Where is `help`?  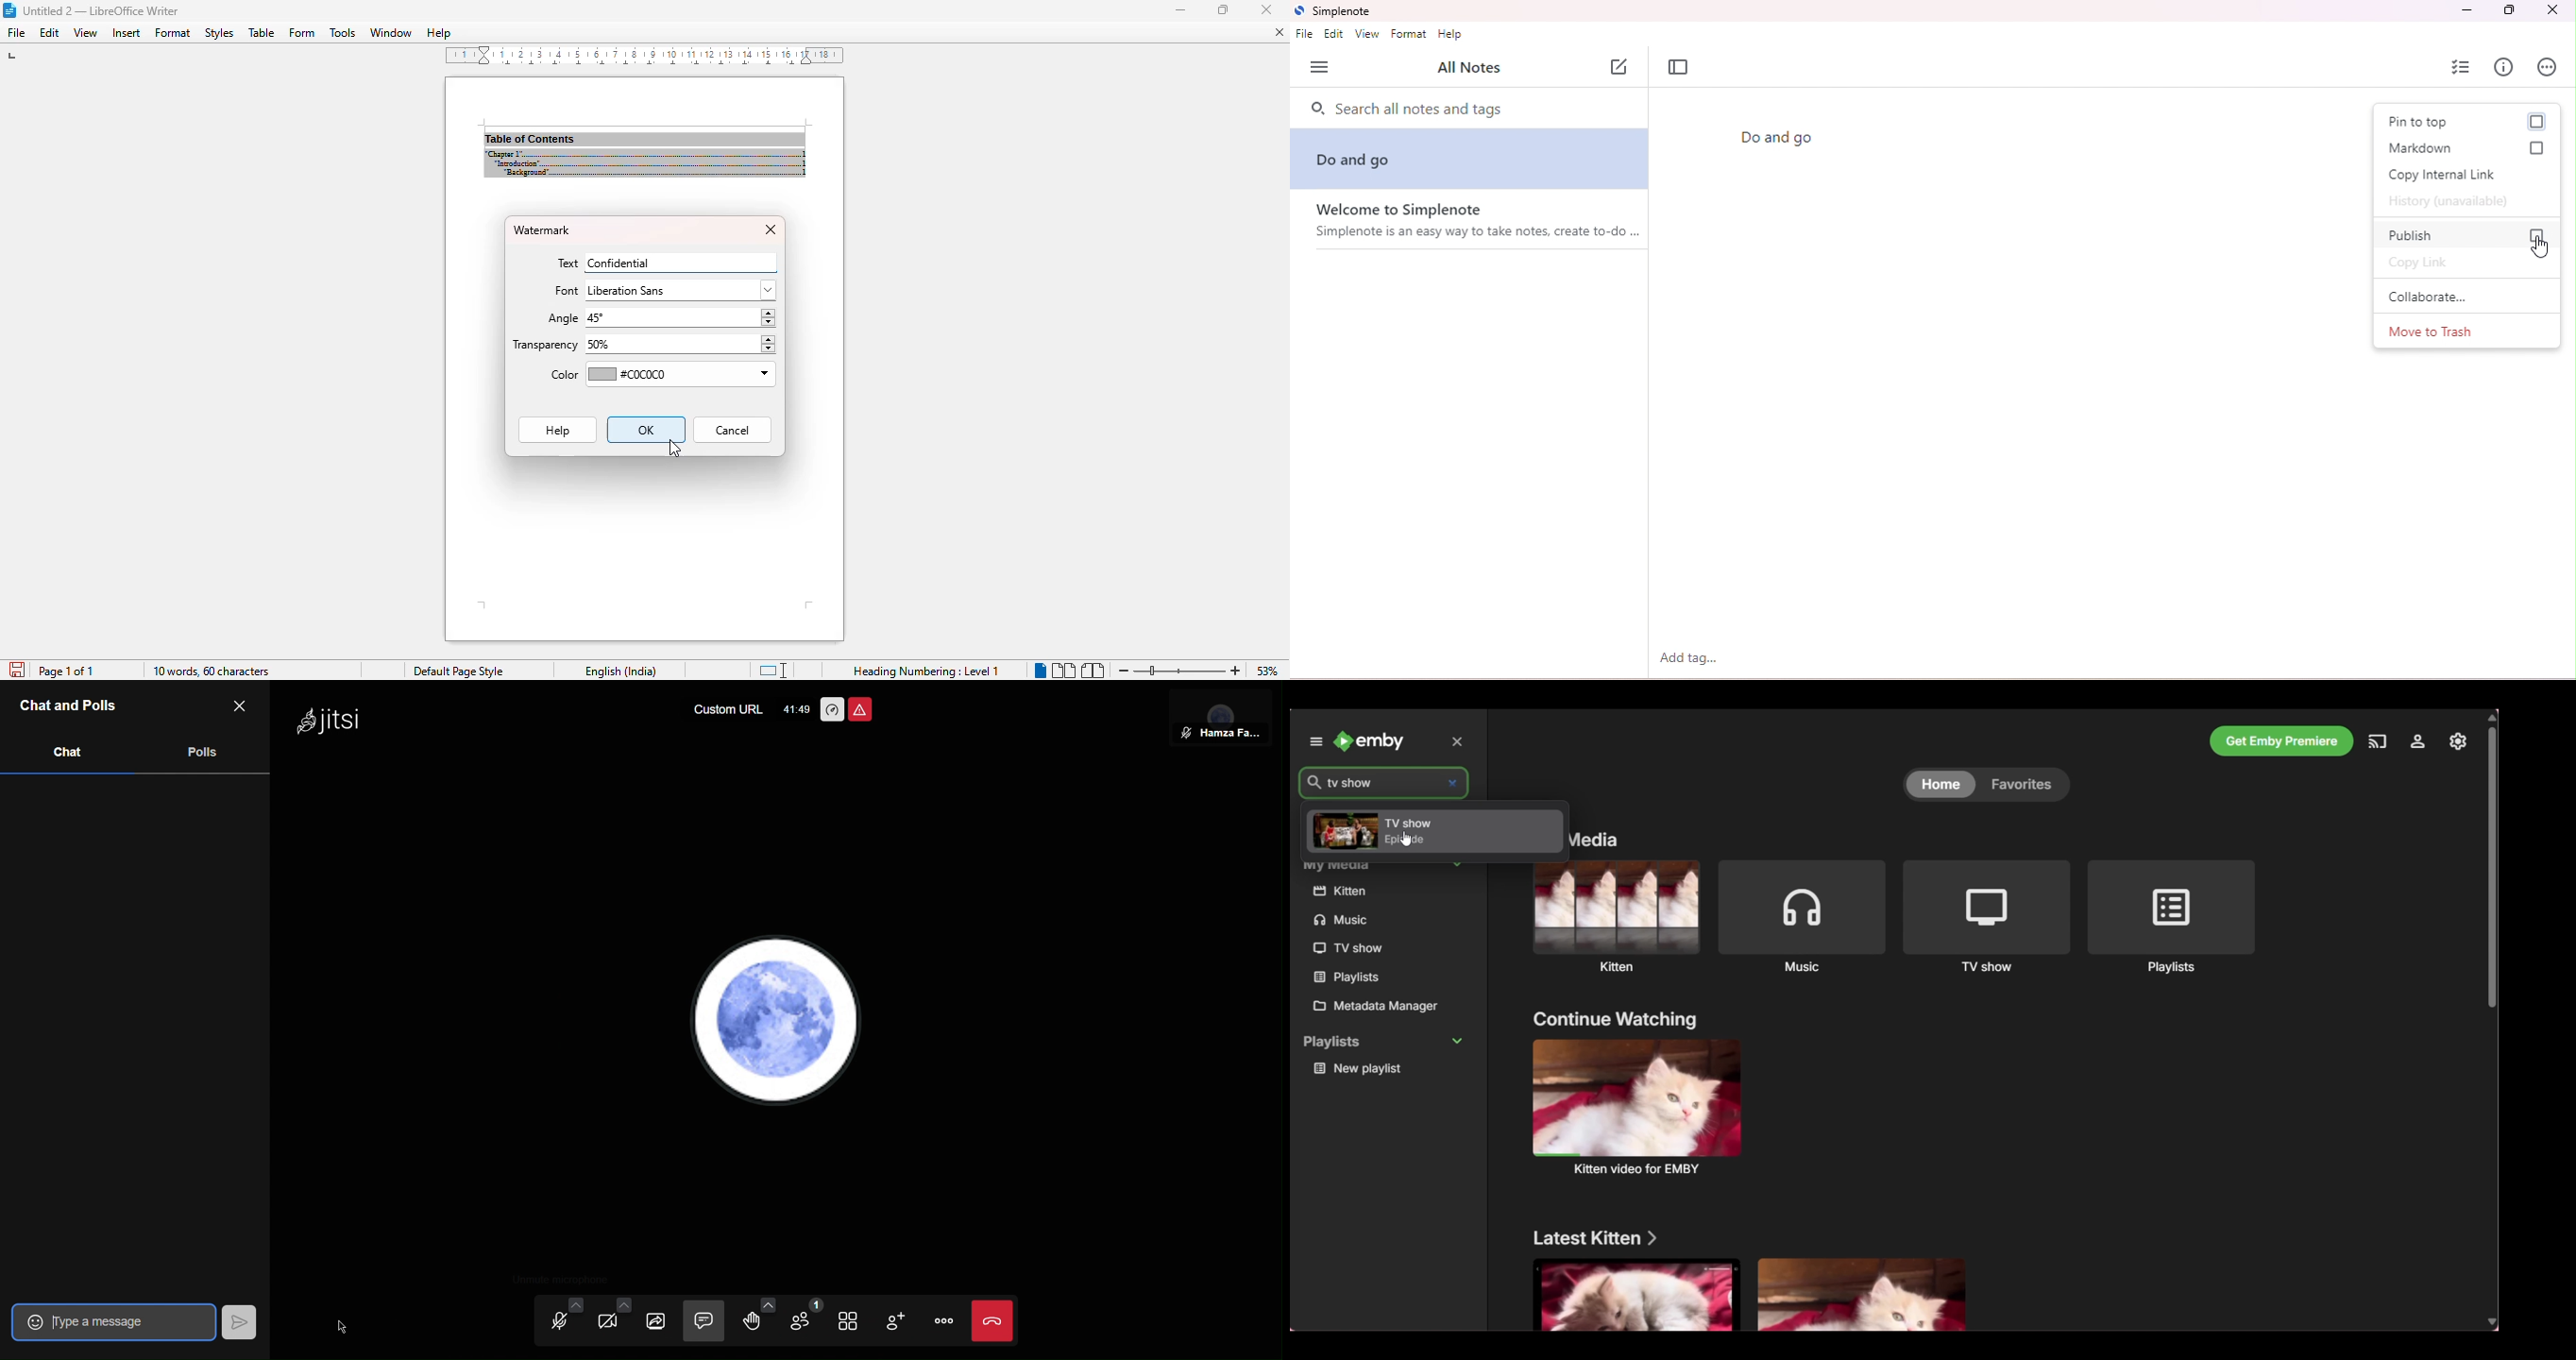 help is located at coordinates (439, 32).